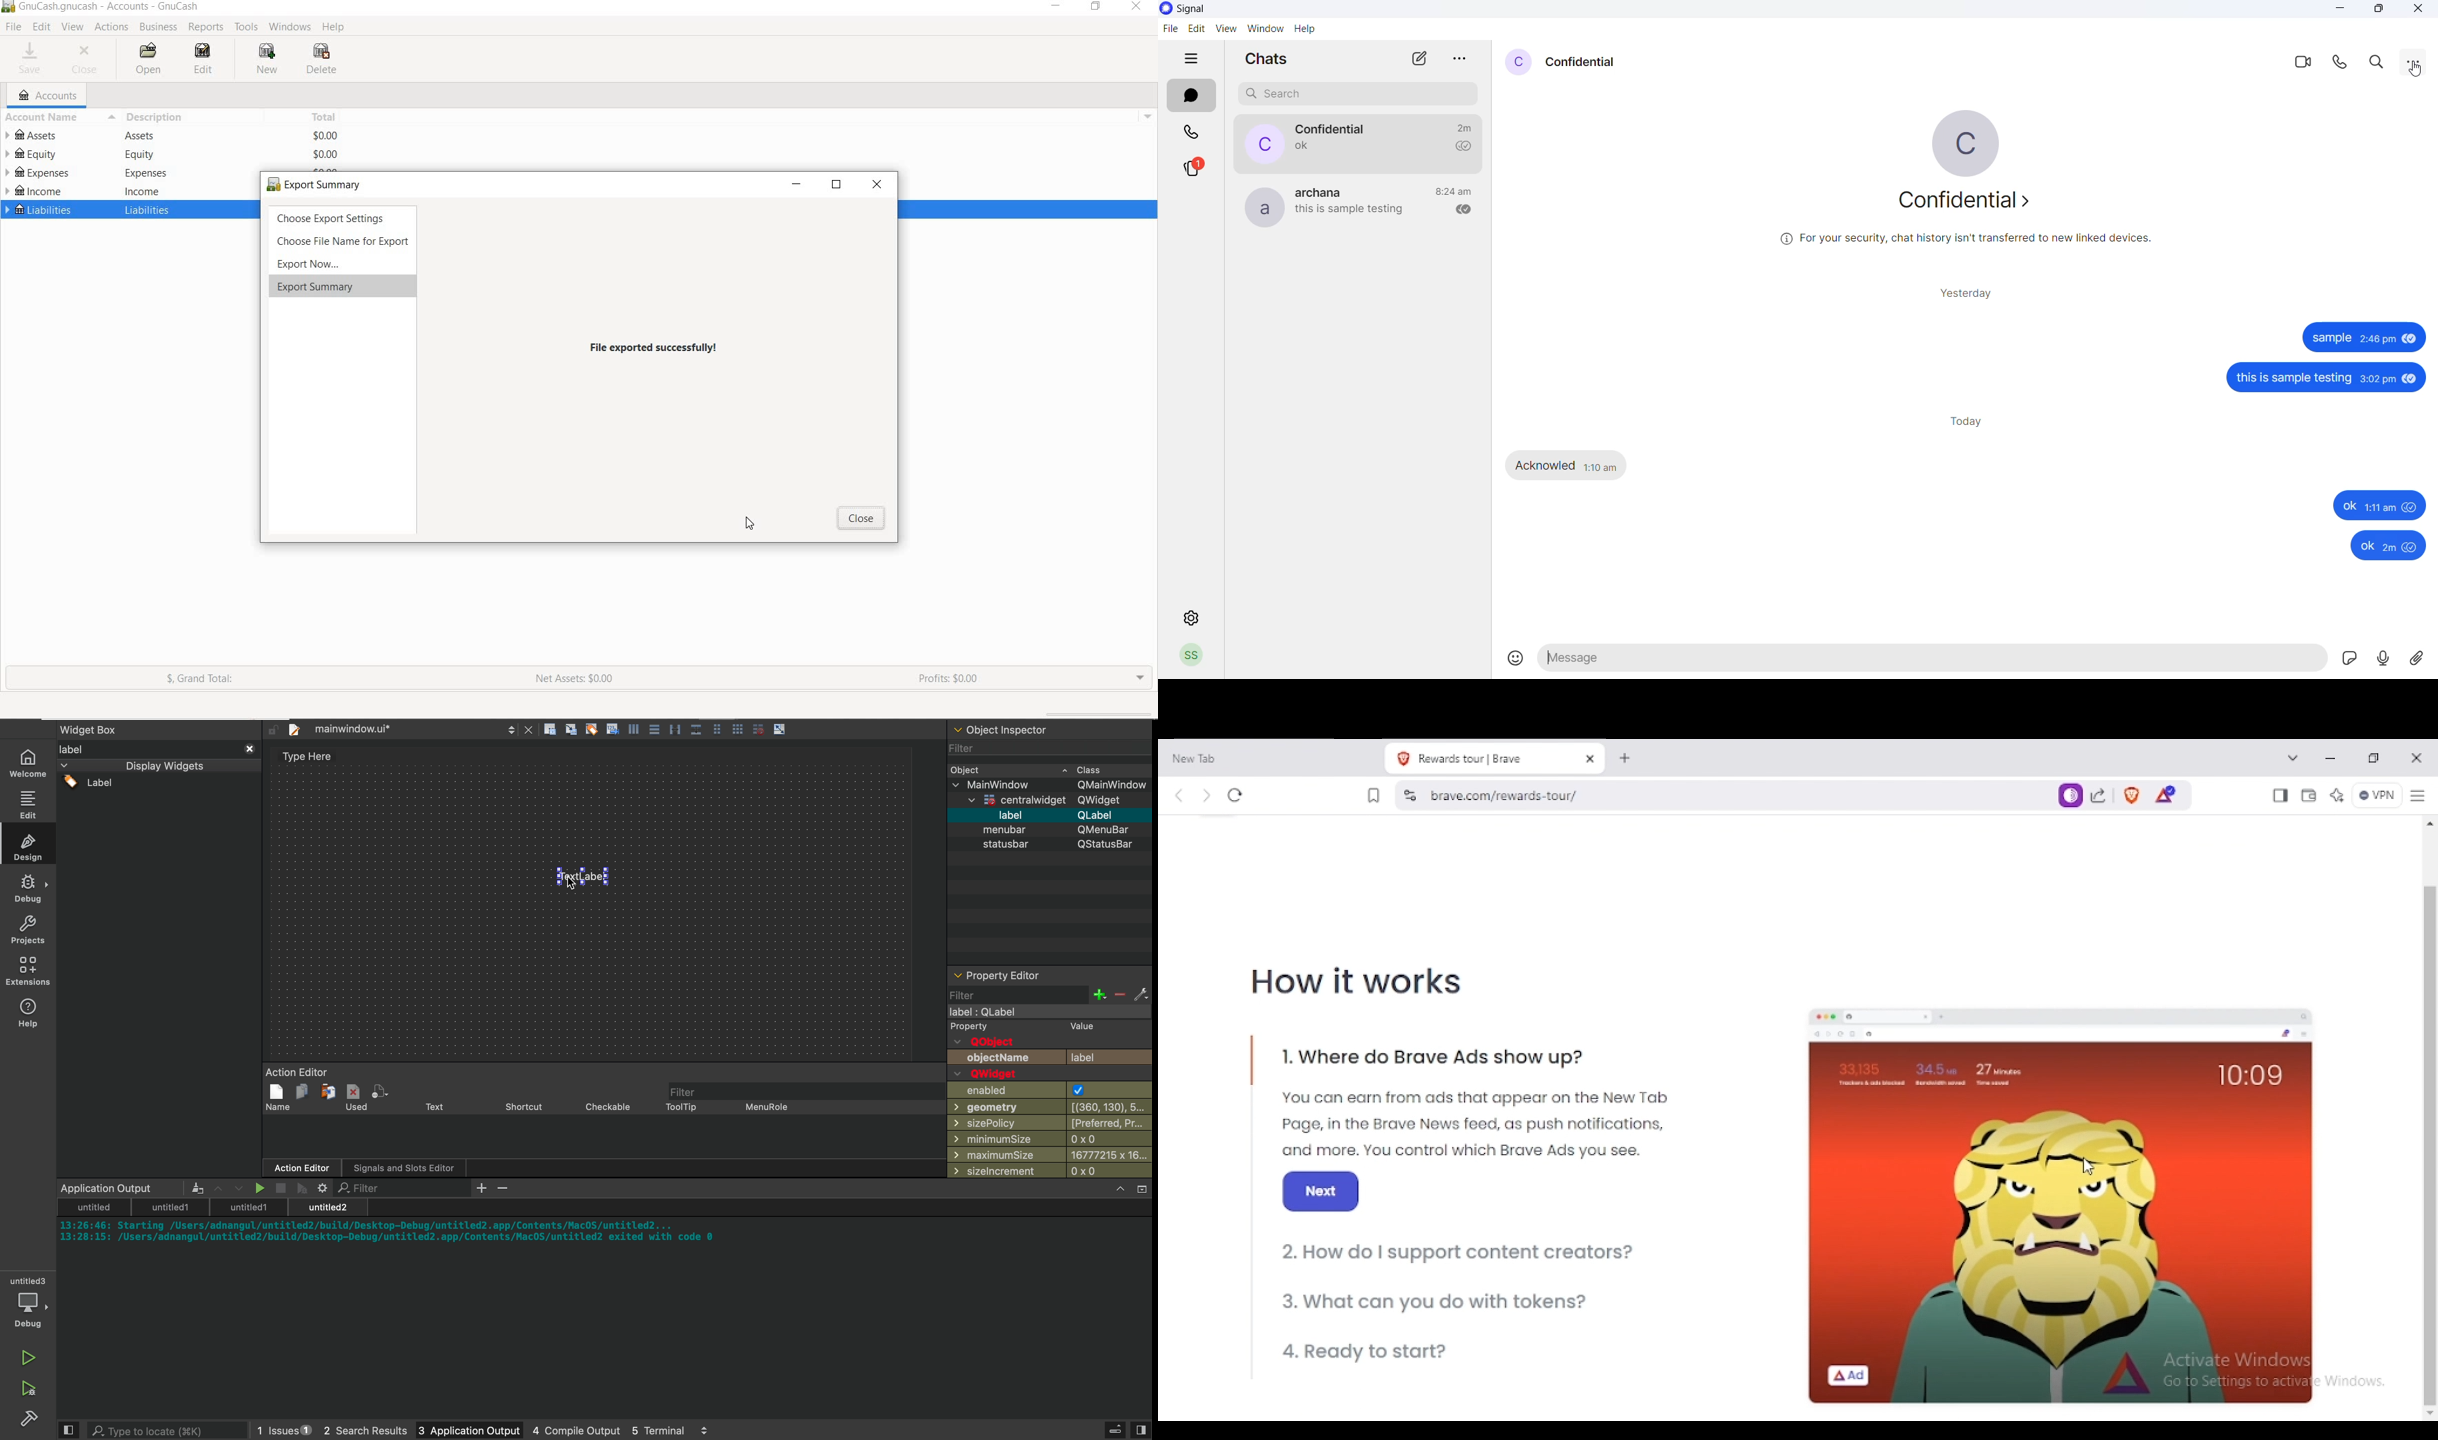 The image size is (2464, 1456). I want to click on search in chat, so click(2373, 63).